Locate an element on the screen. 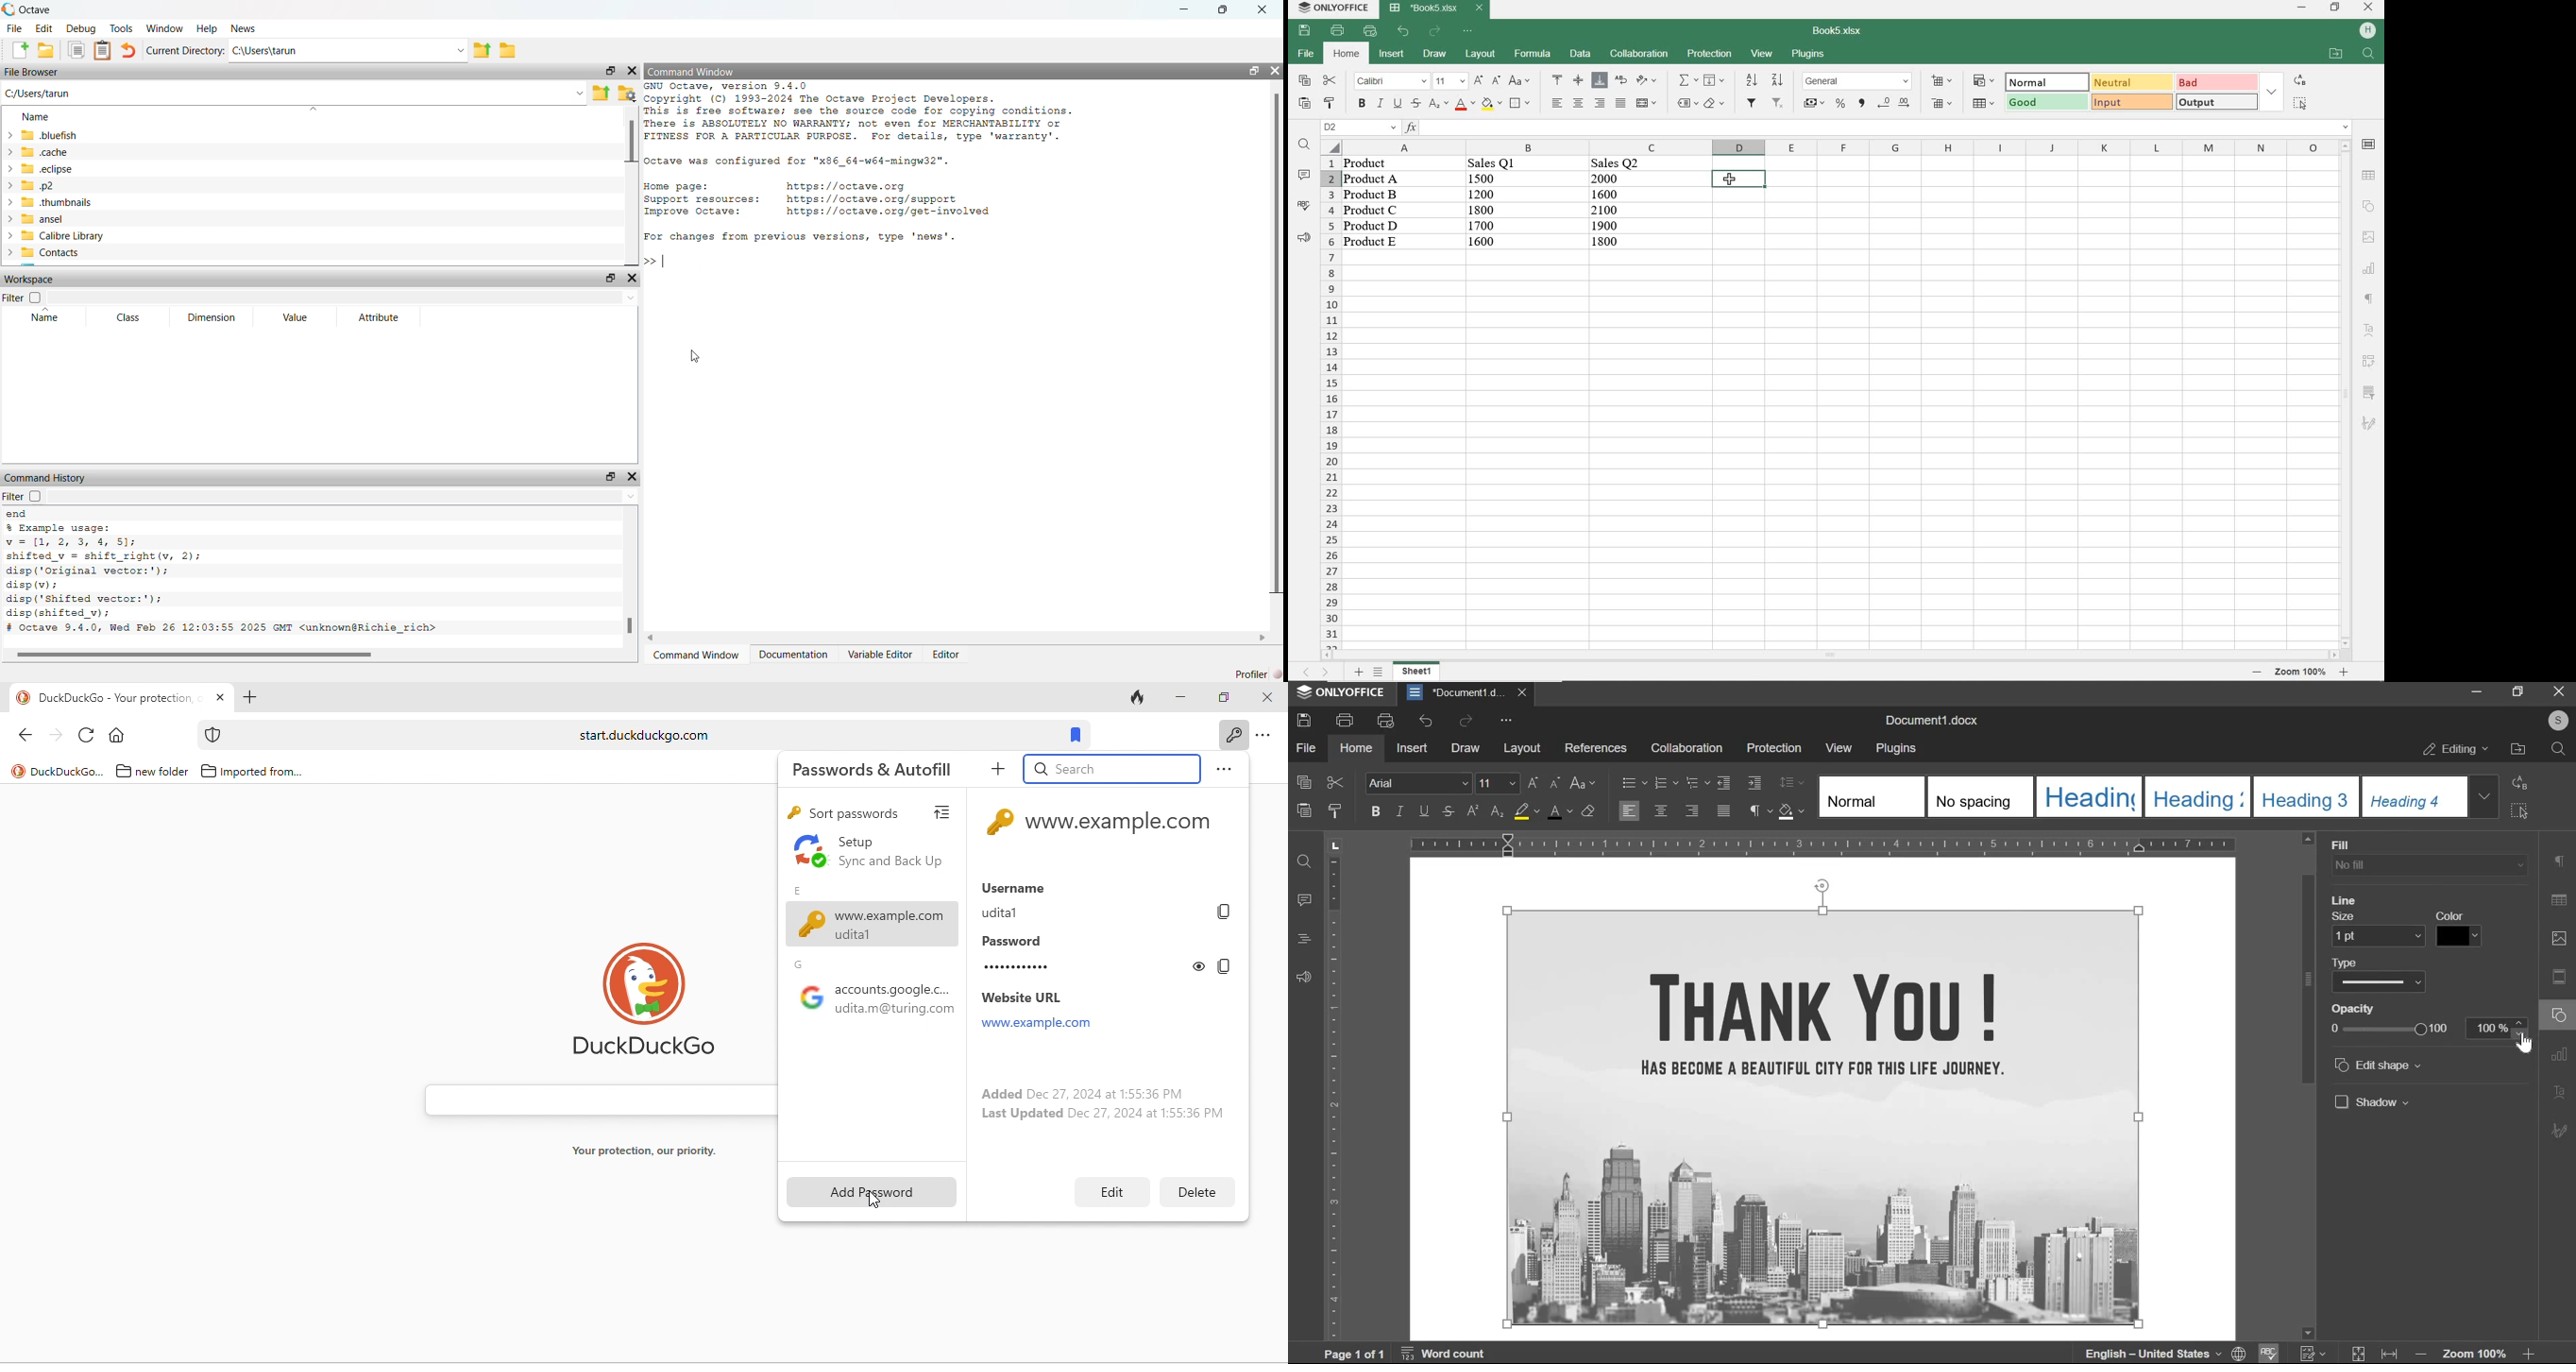 This screenshot has width=2576, height=1372. fill is located at coordinates (1713, 80).